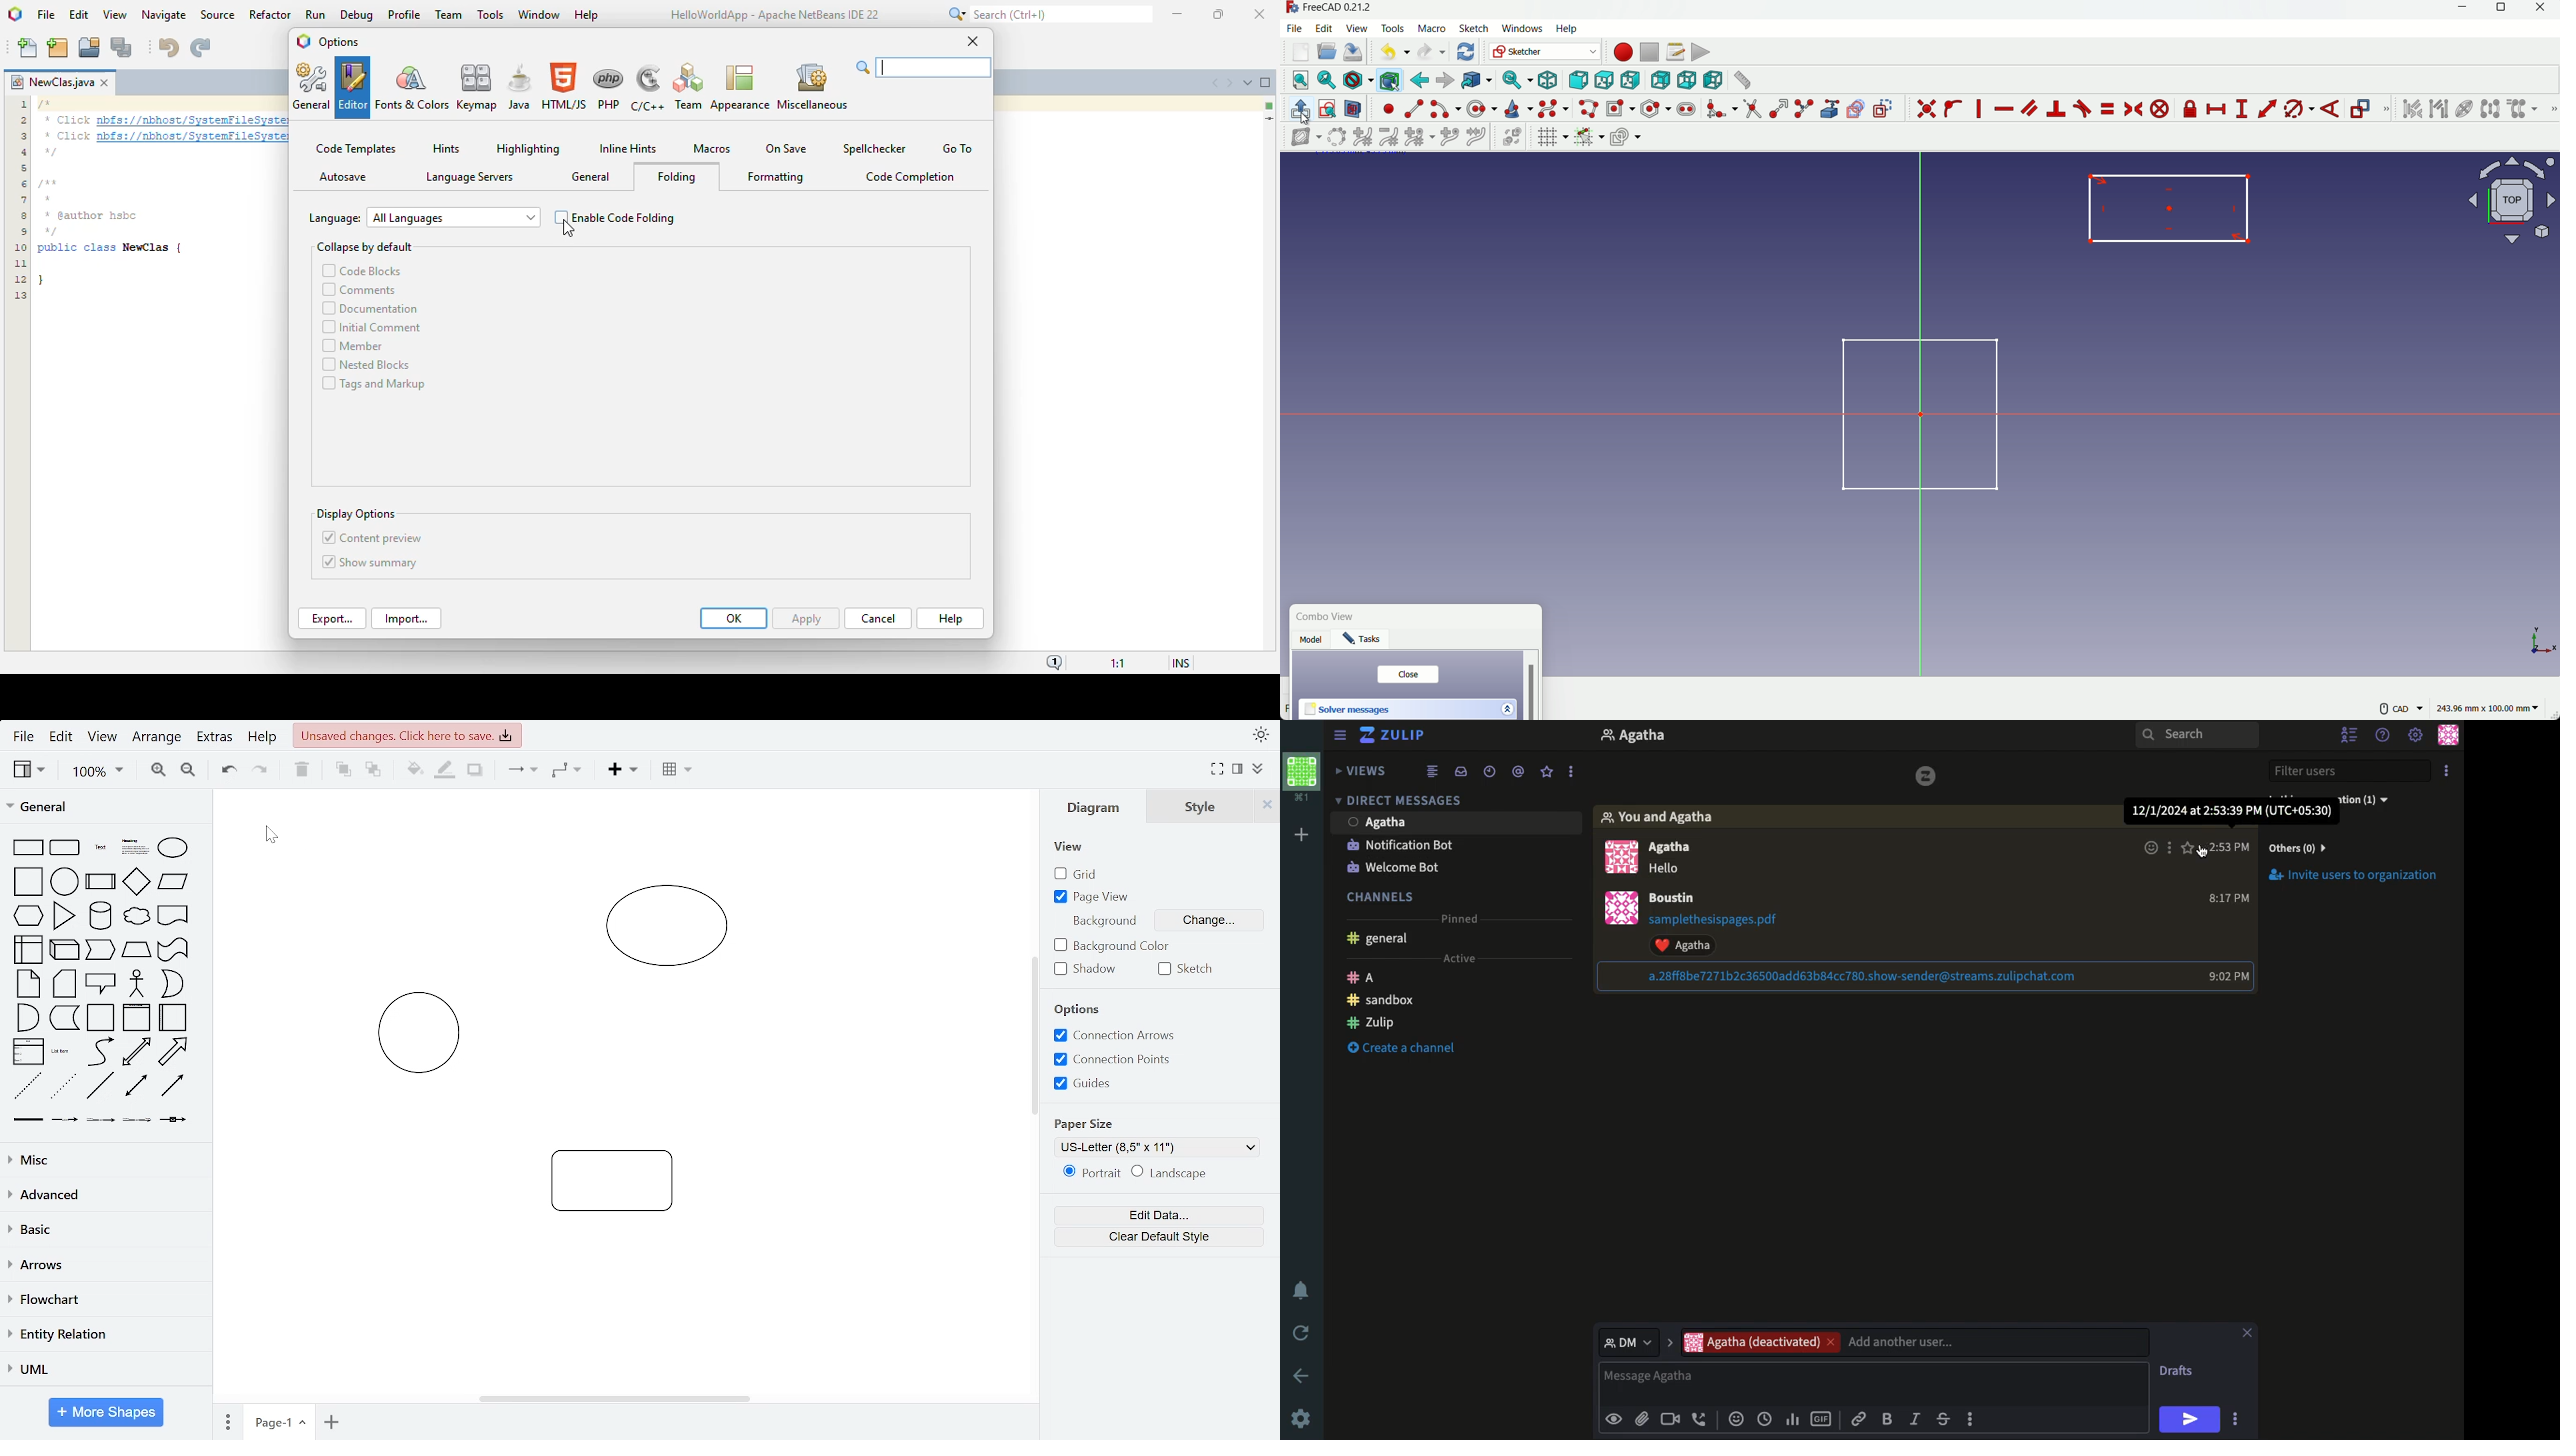 The image size is (2576, 1456). I want to click on Text, so click(1670, 867).